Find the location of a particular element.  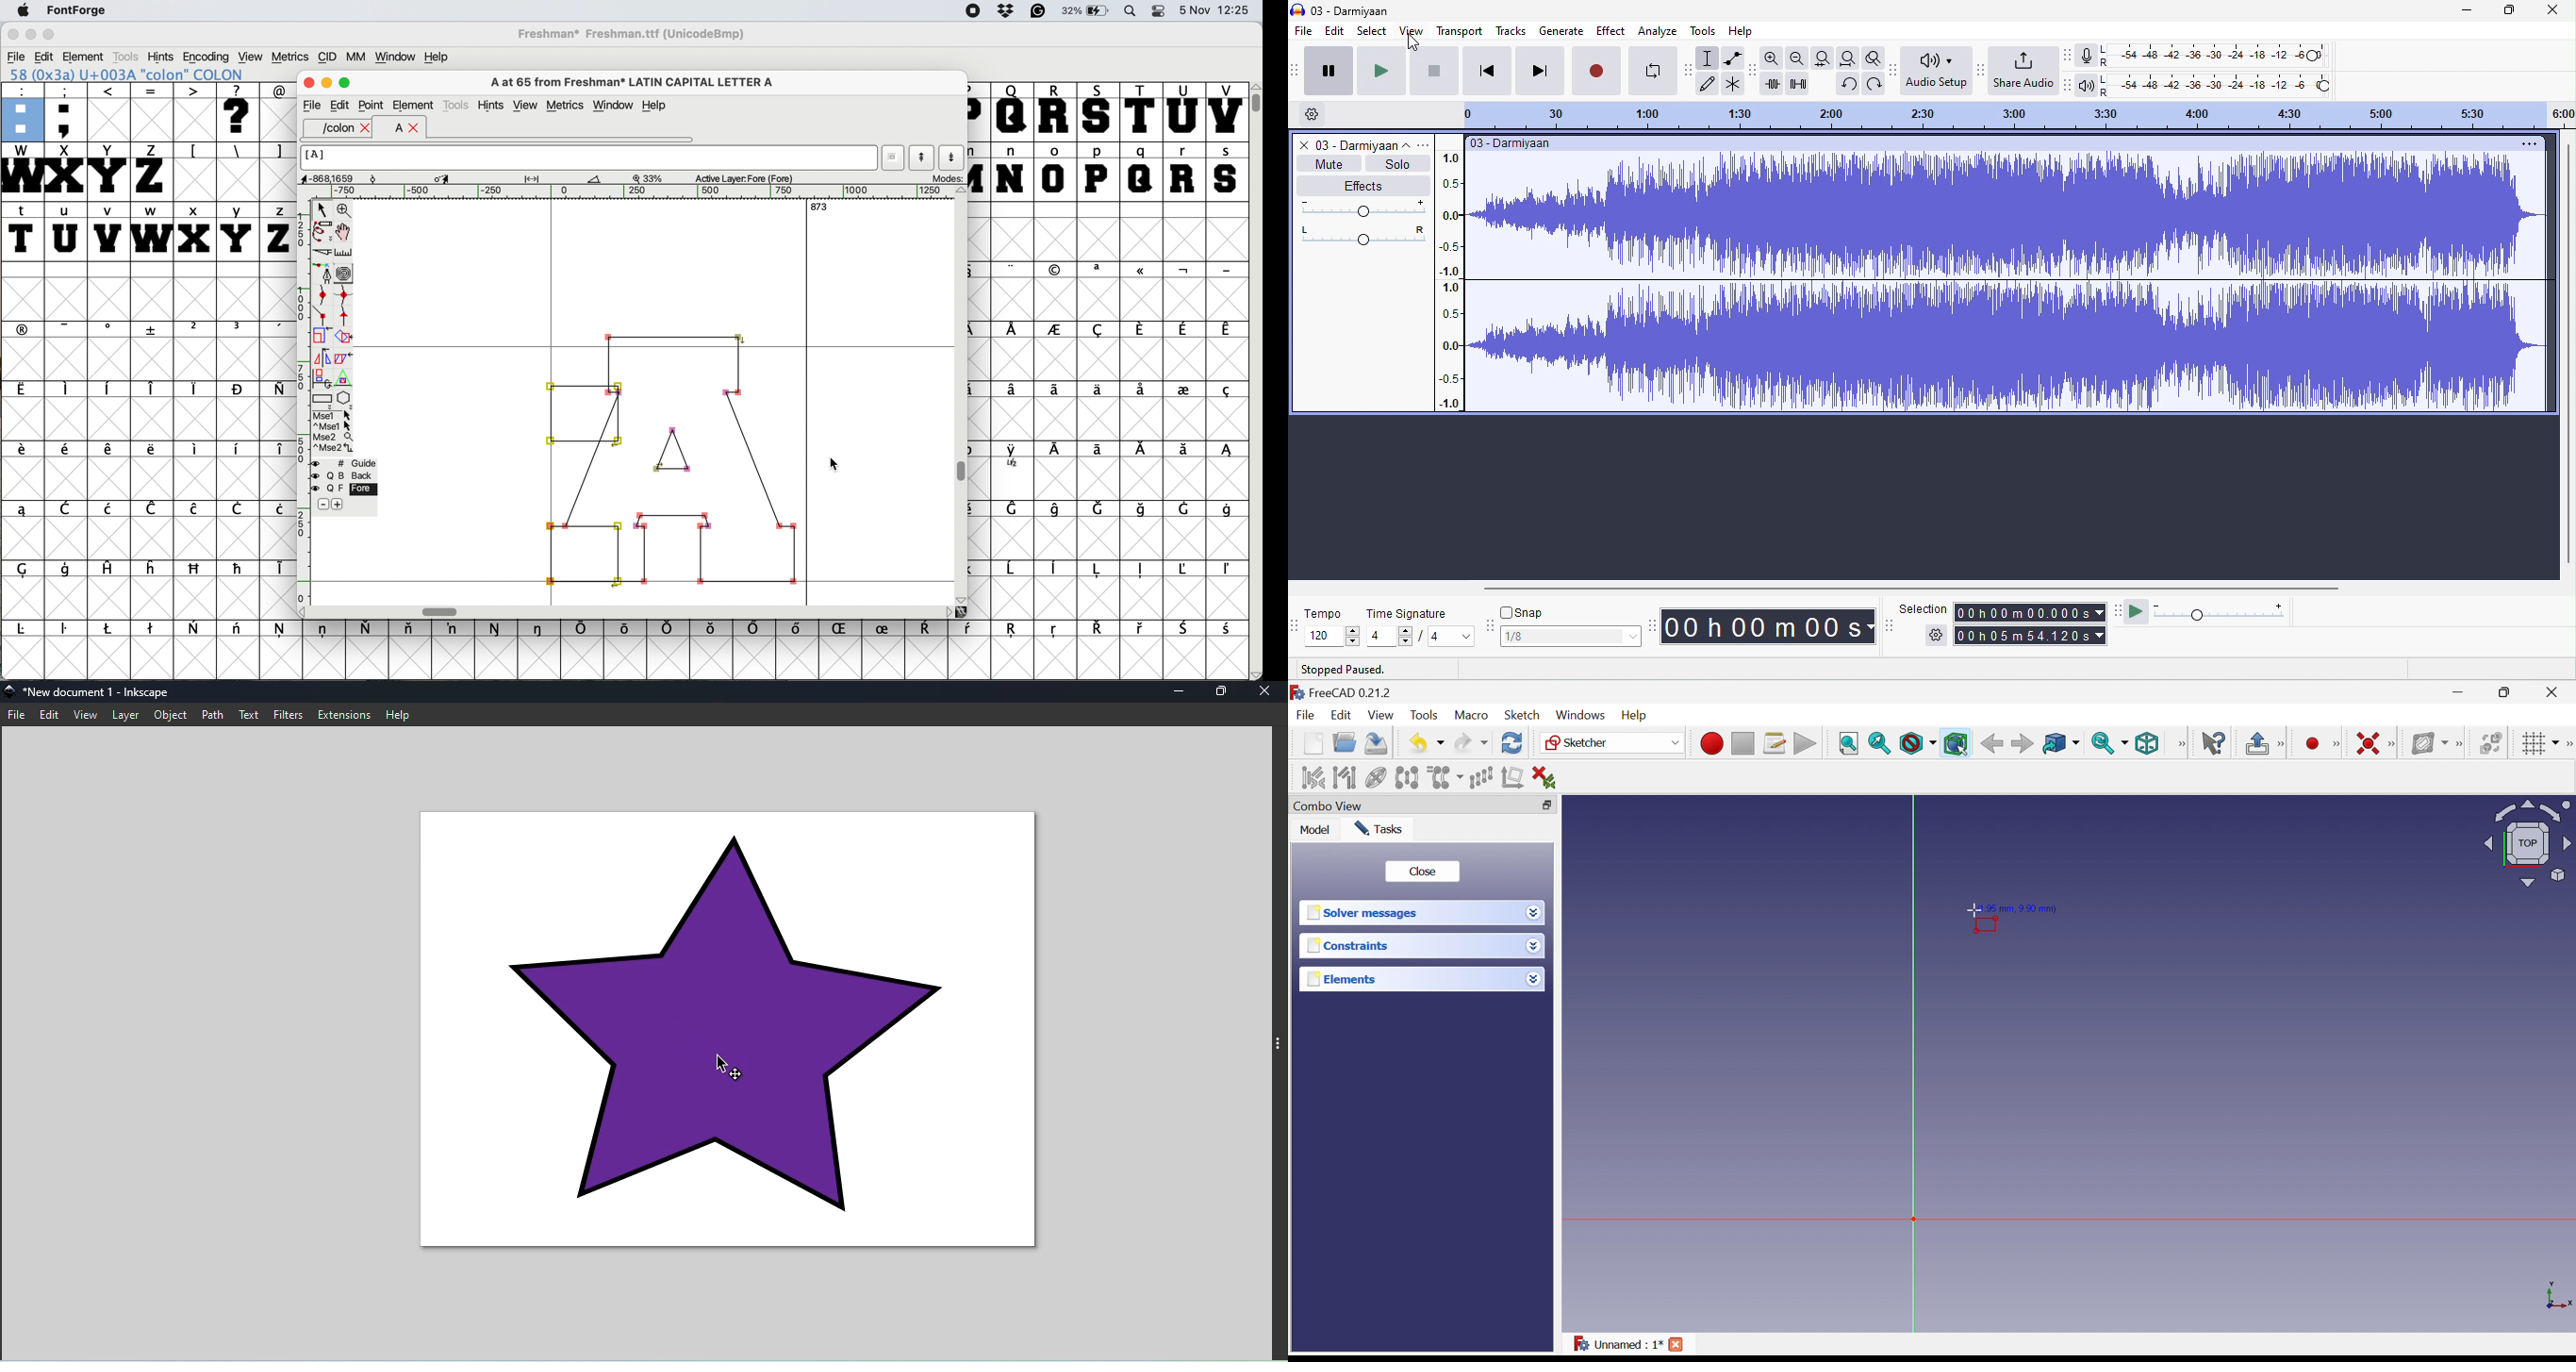

Execute macro is located at coordinates (1805, 744).